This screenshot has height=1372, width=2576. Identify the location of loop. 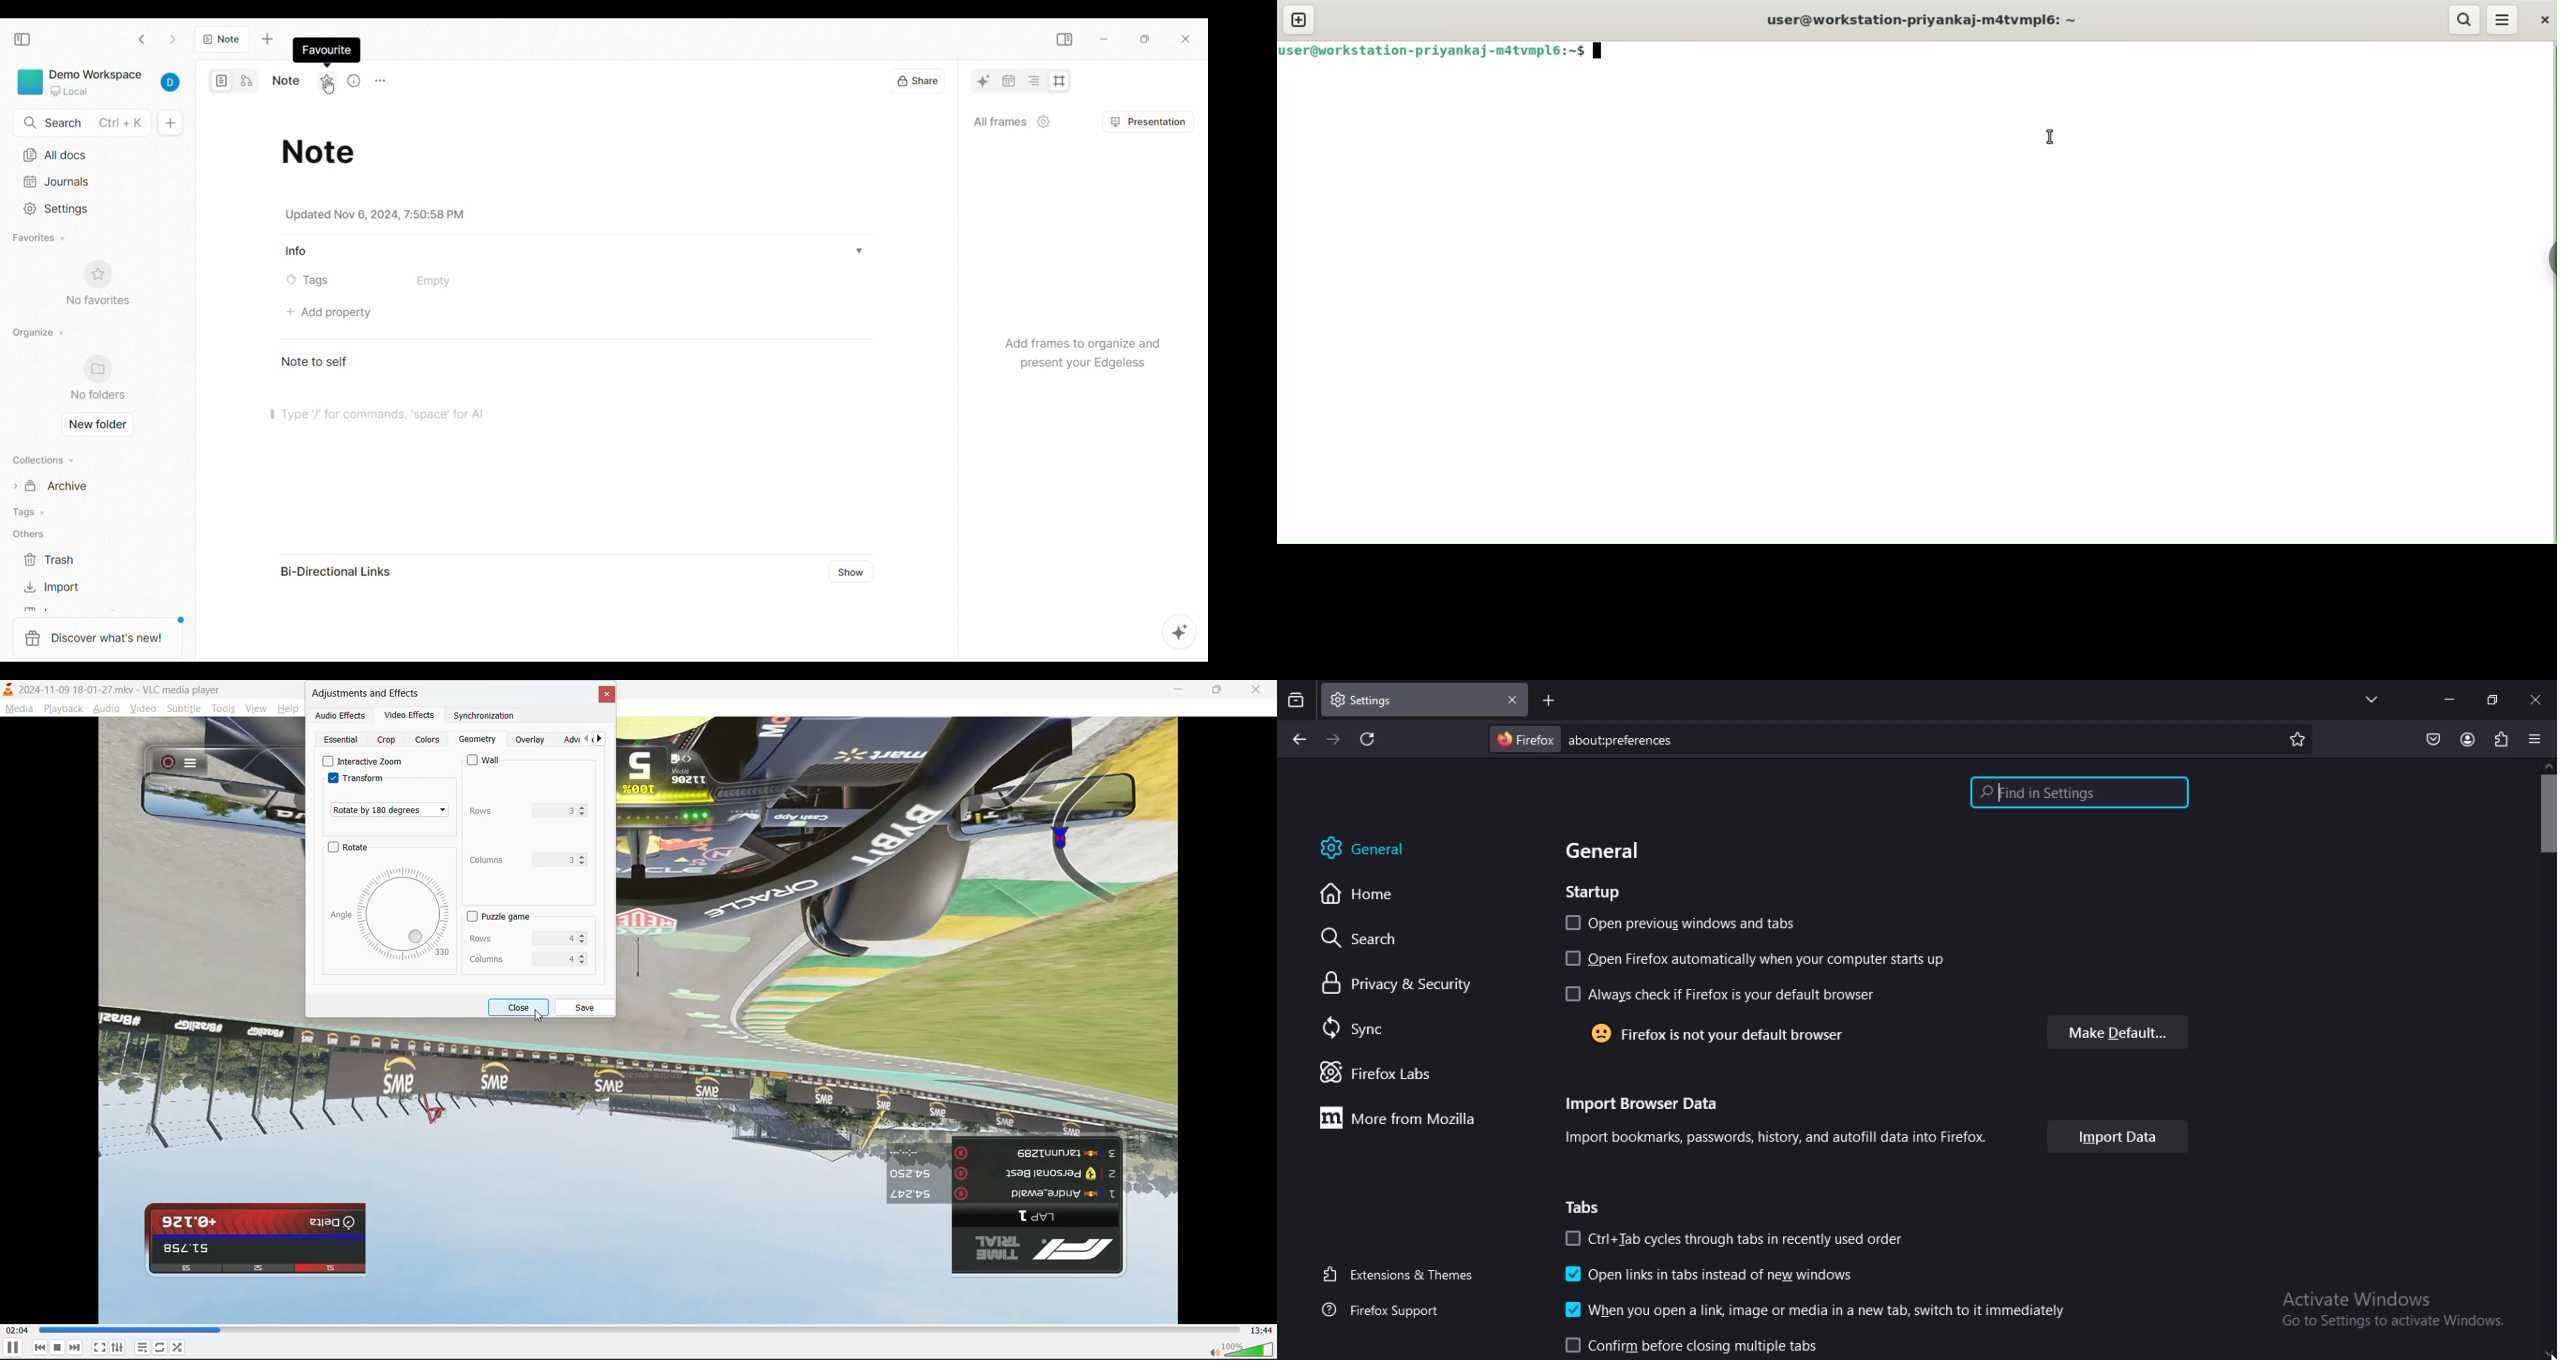
(158, 1349).